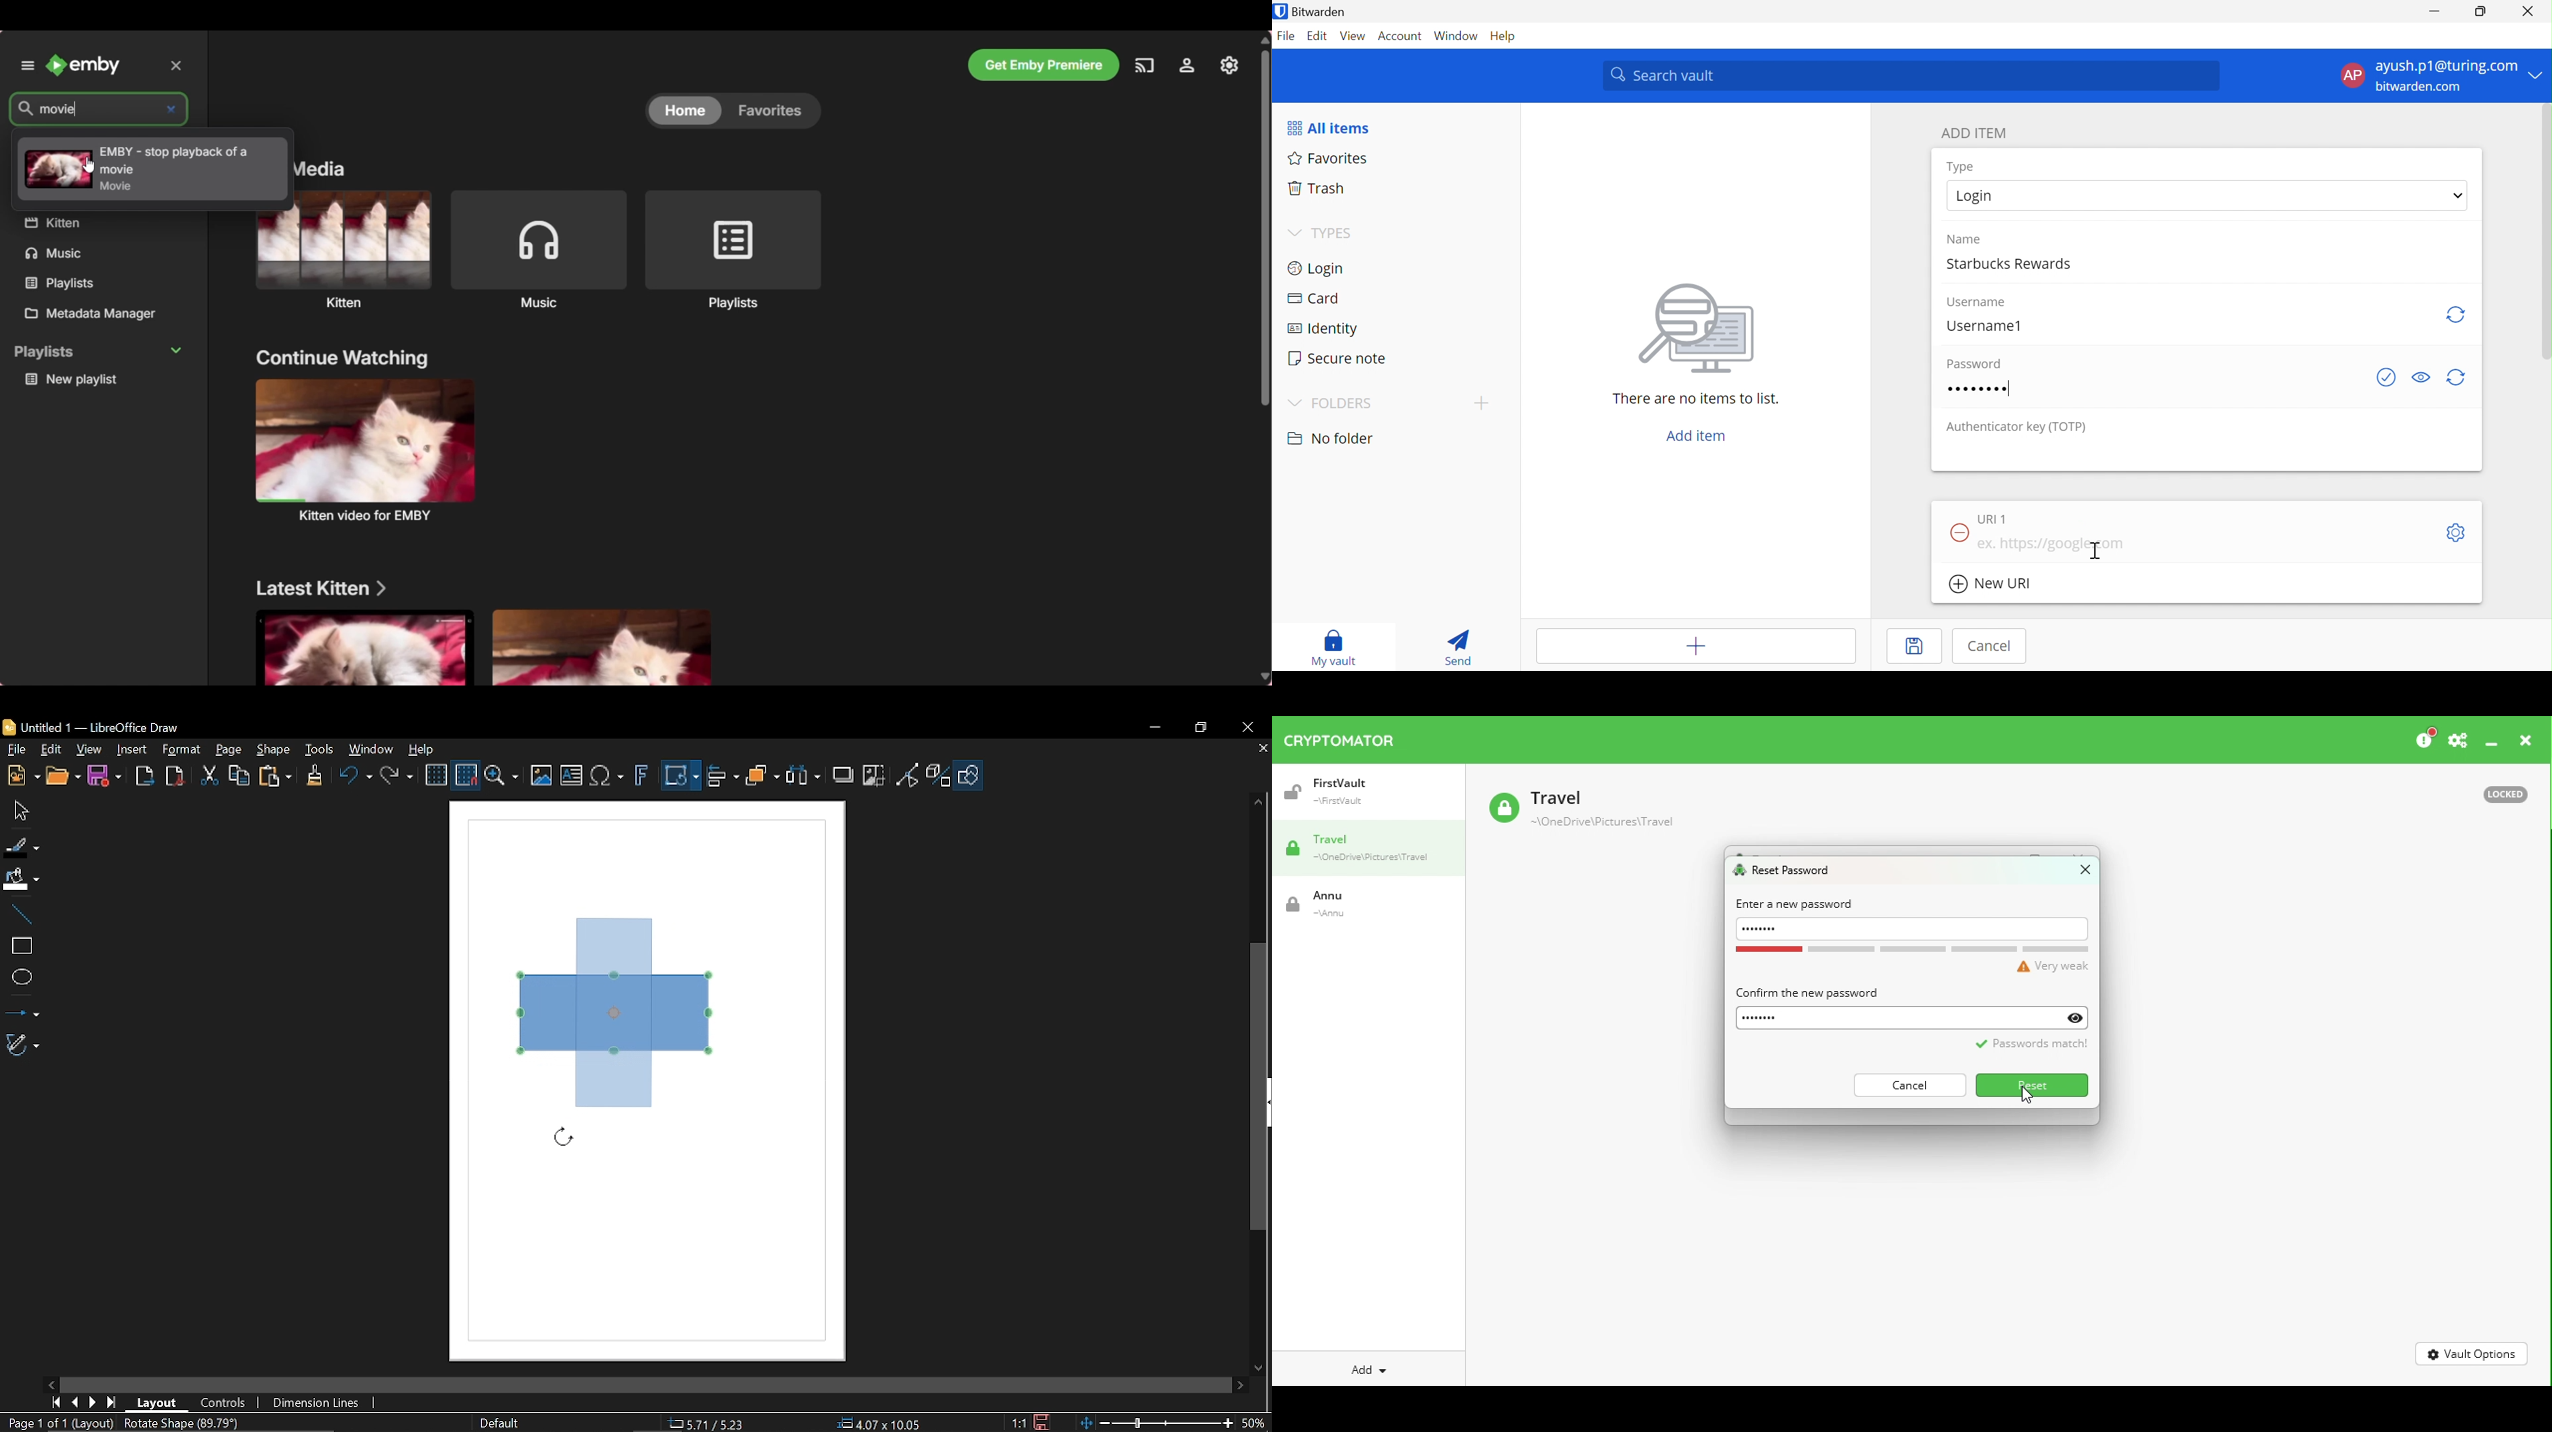 This screenshot has width=2576, height=1456. I want to click on Save, so click(103, 778).